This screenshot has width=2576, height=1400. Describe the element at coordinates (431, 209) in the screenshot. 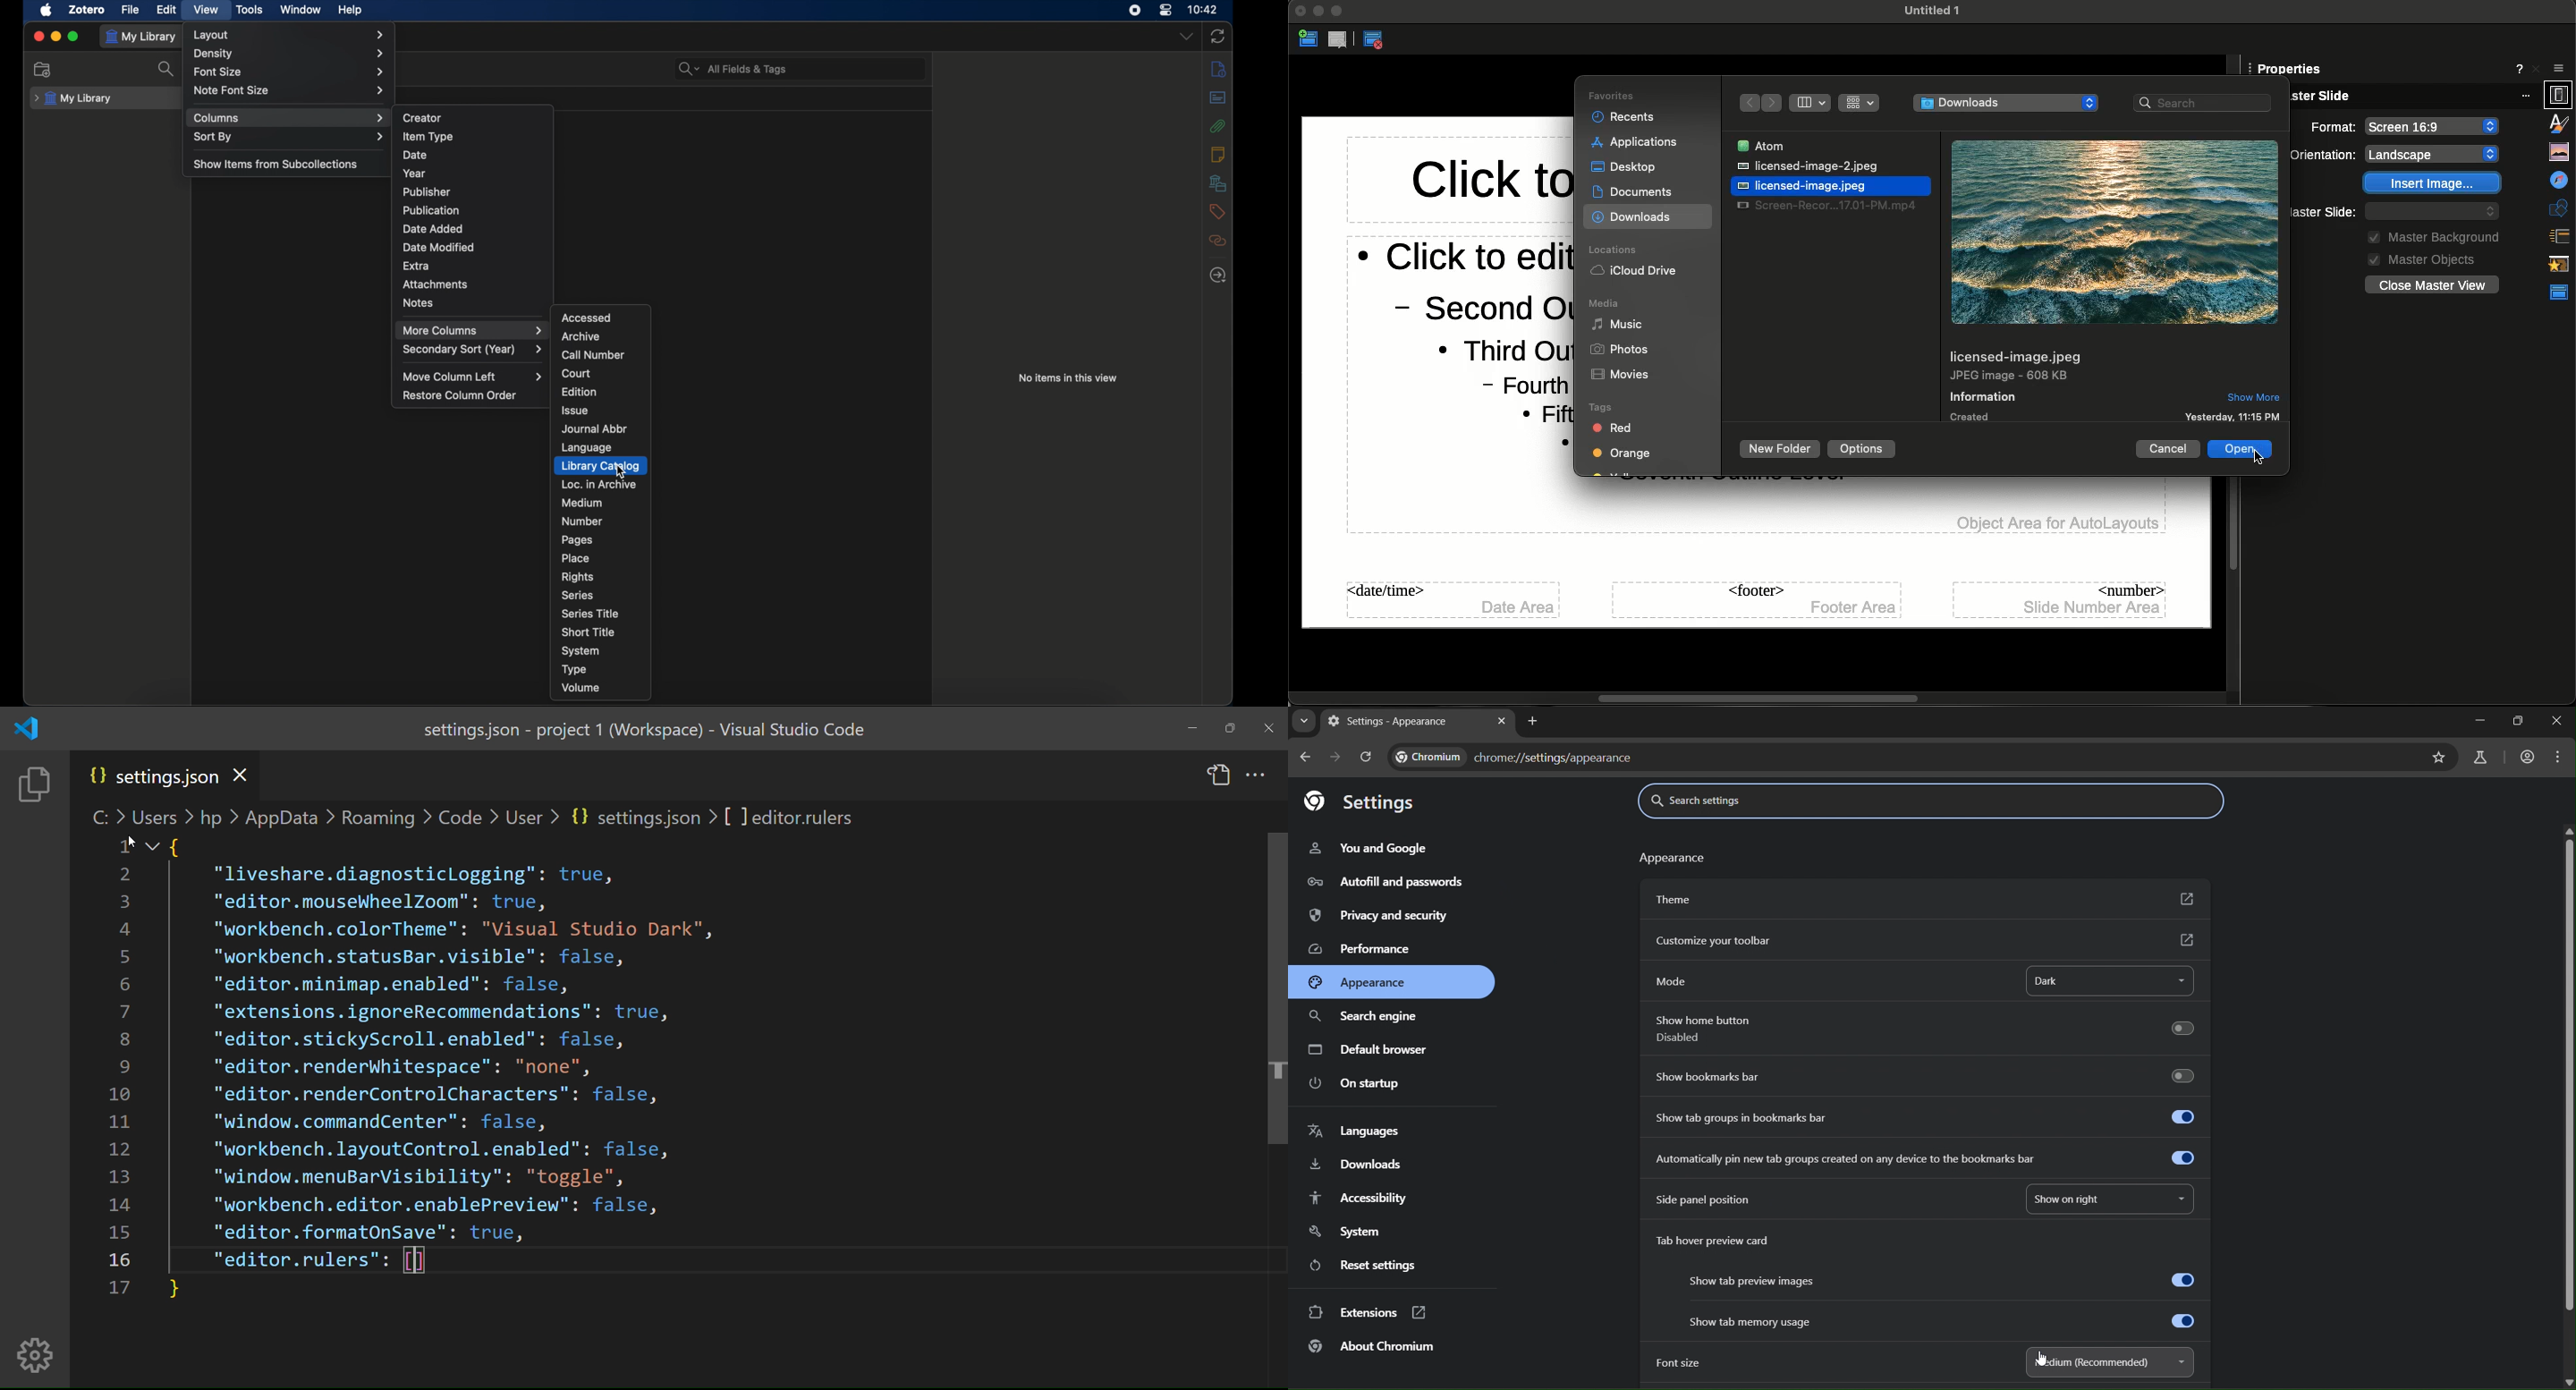

I see `publication` at that location.